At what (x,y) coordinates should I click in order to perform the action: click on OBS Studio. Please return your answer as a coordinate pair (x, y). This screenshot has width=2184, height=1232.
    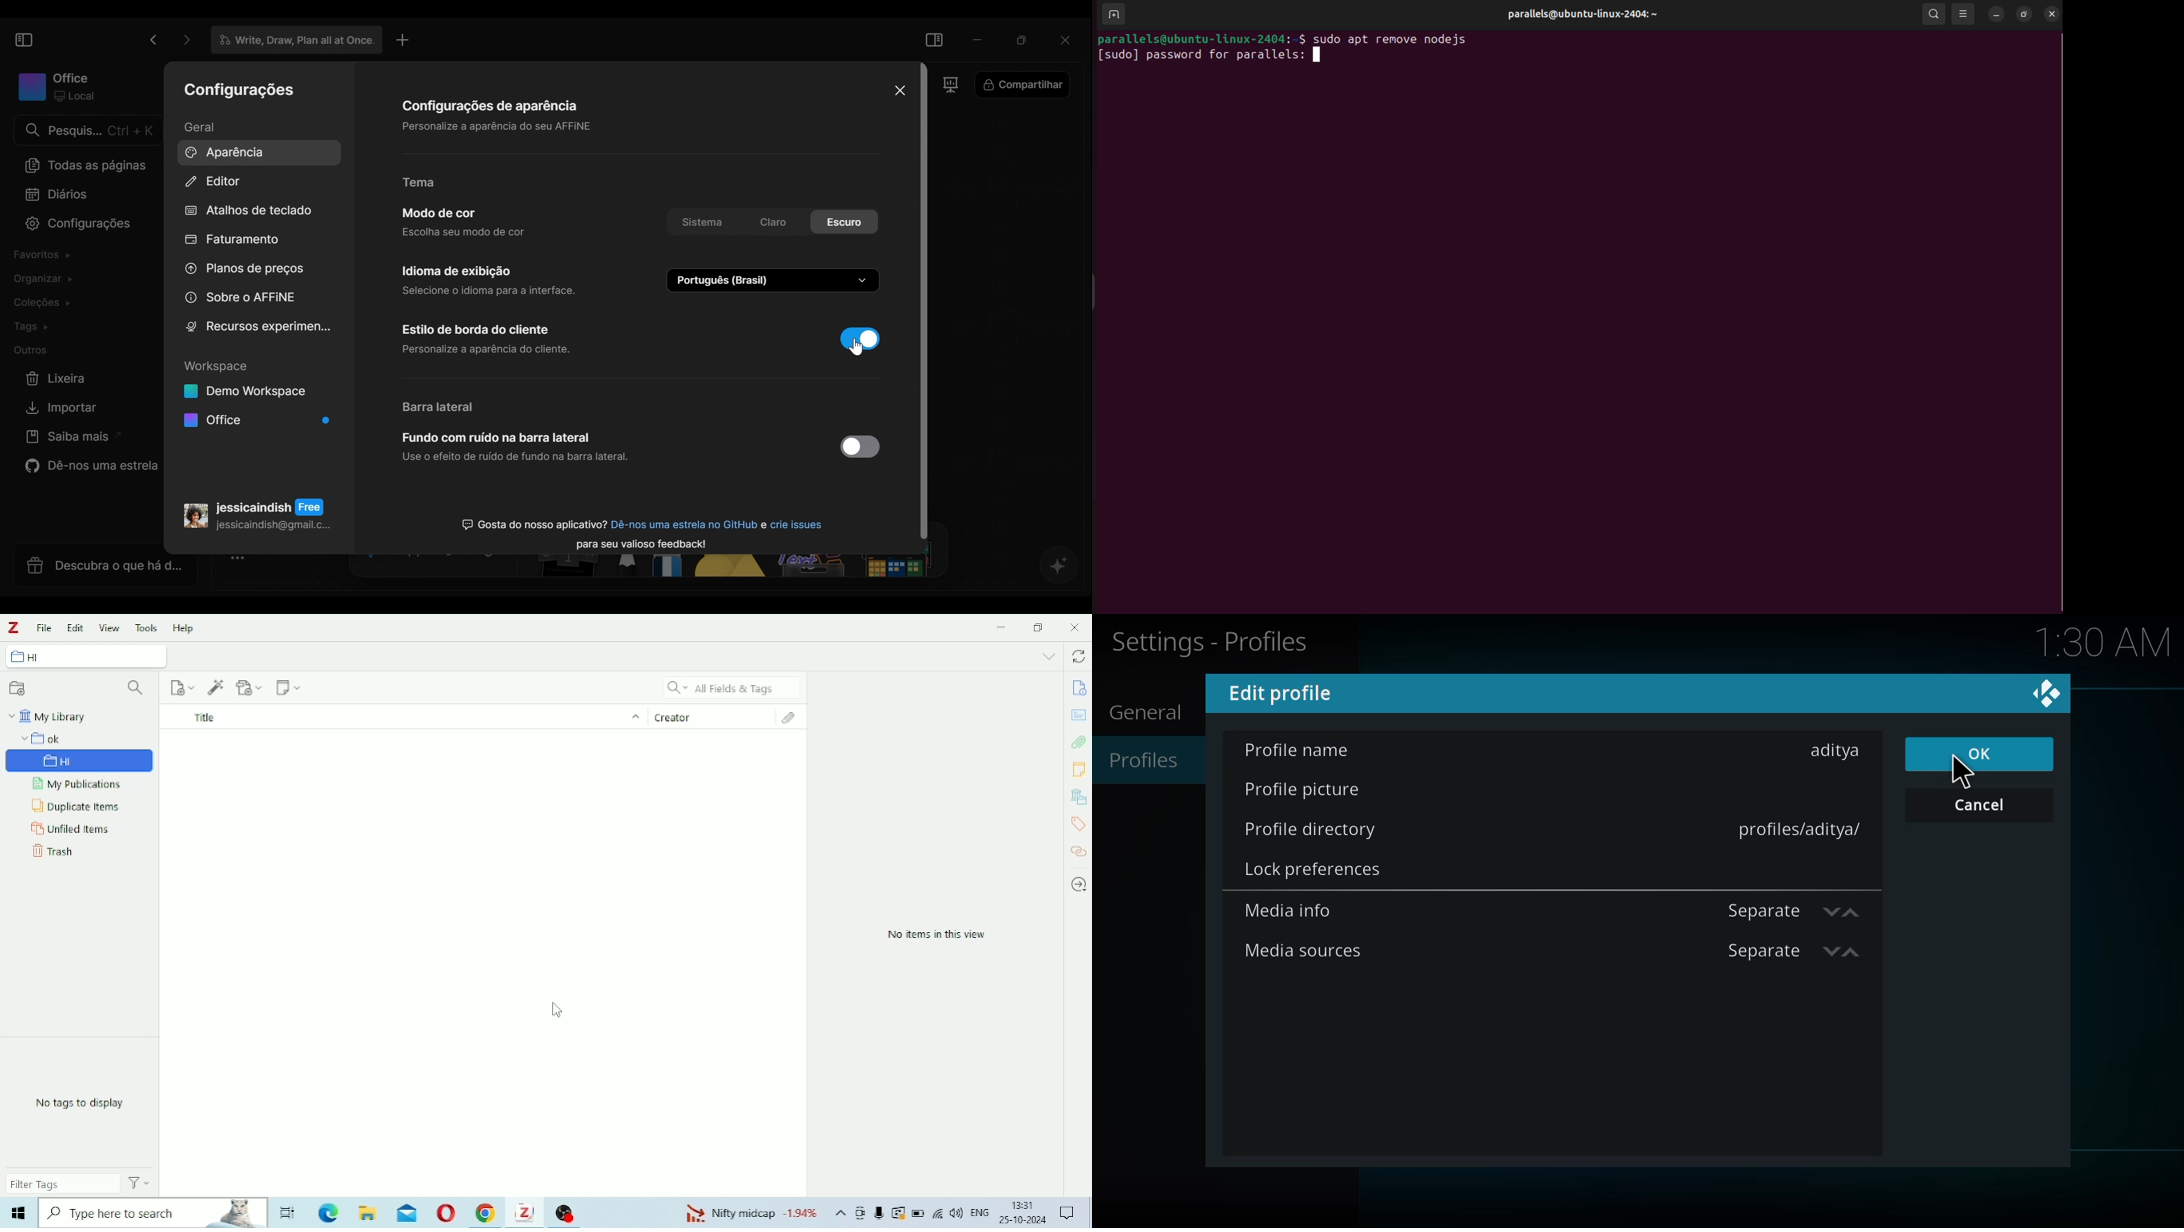
    Looking at the image, I should click on (568, 1212).